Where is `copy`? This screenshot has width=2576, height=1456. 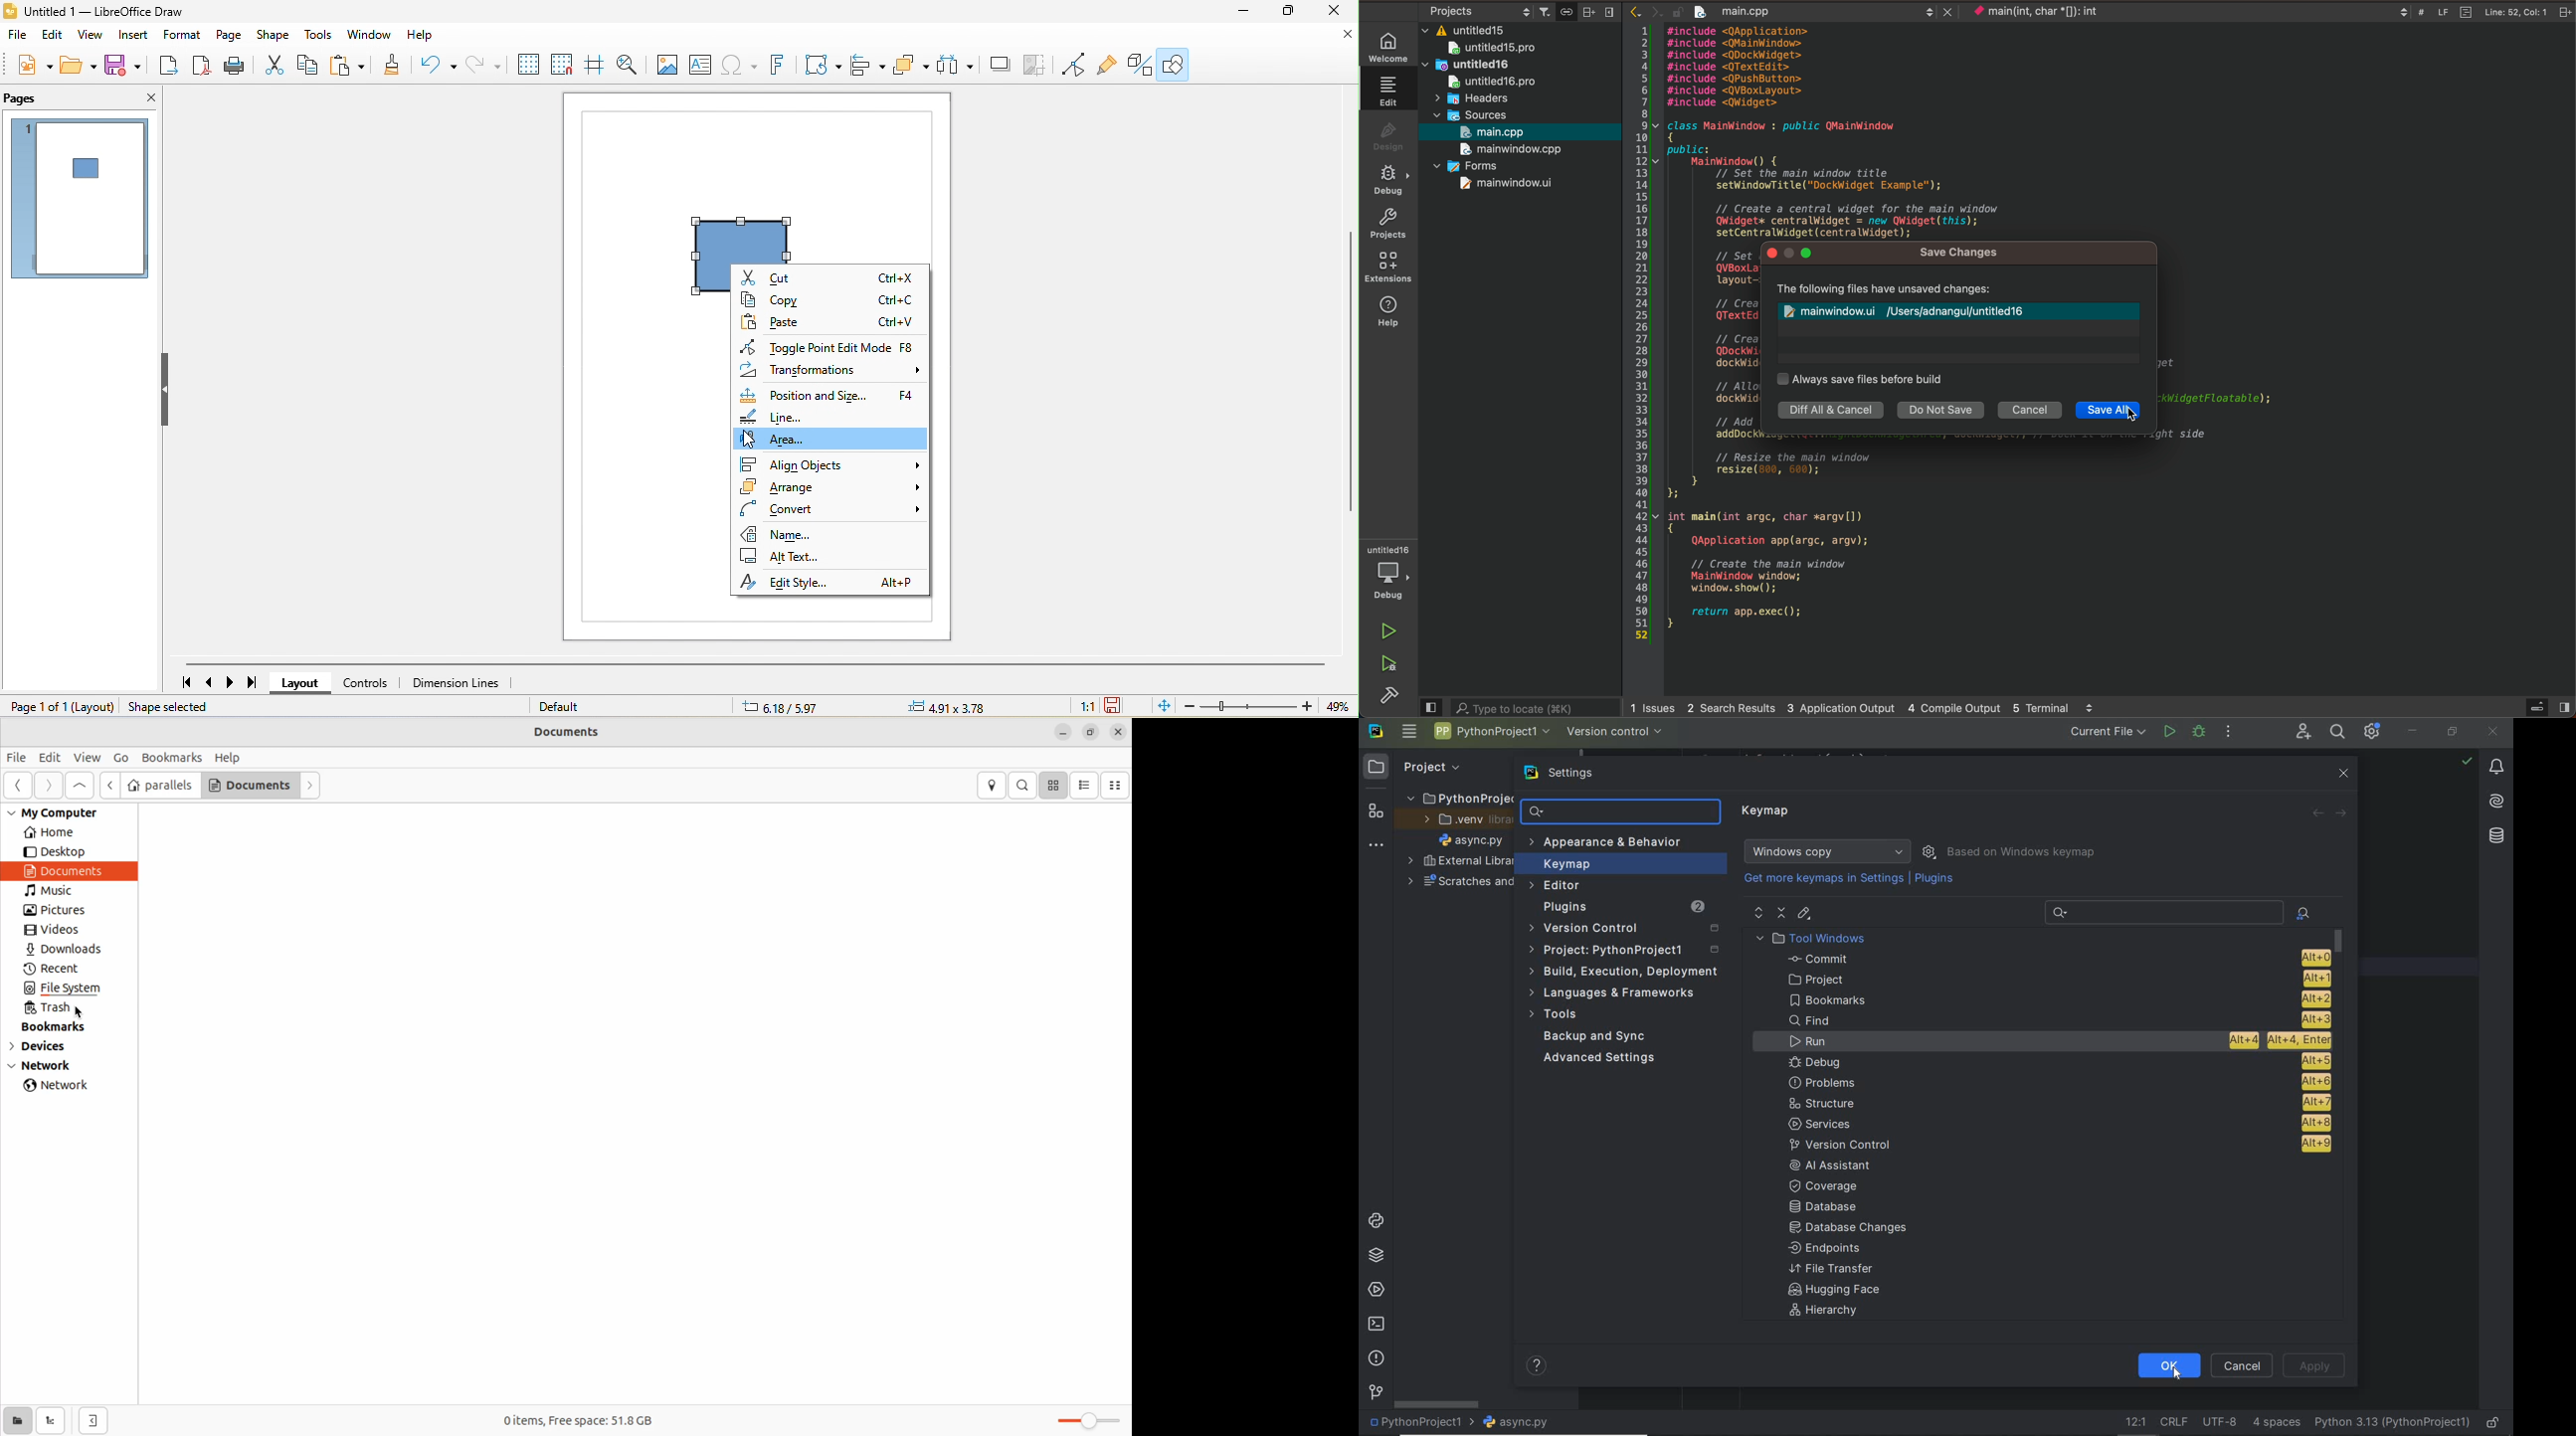
copy is located at coordinates (830, 302).